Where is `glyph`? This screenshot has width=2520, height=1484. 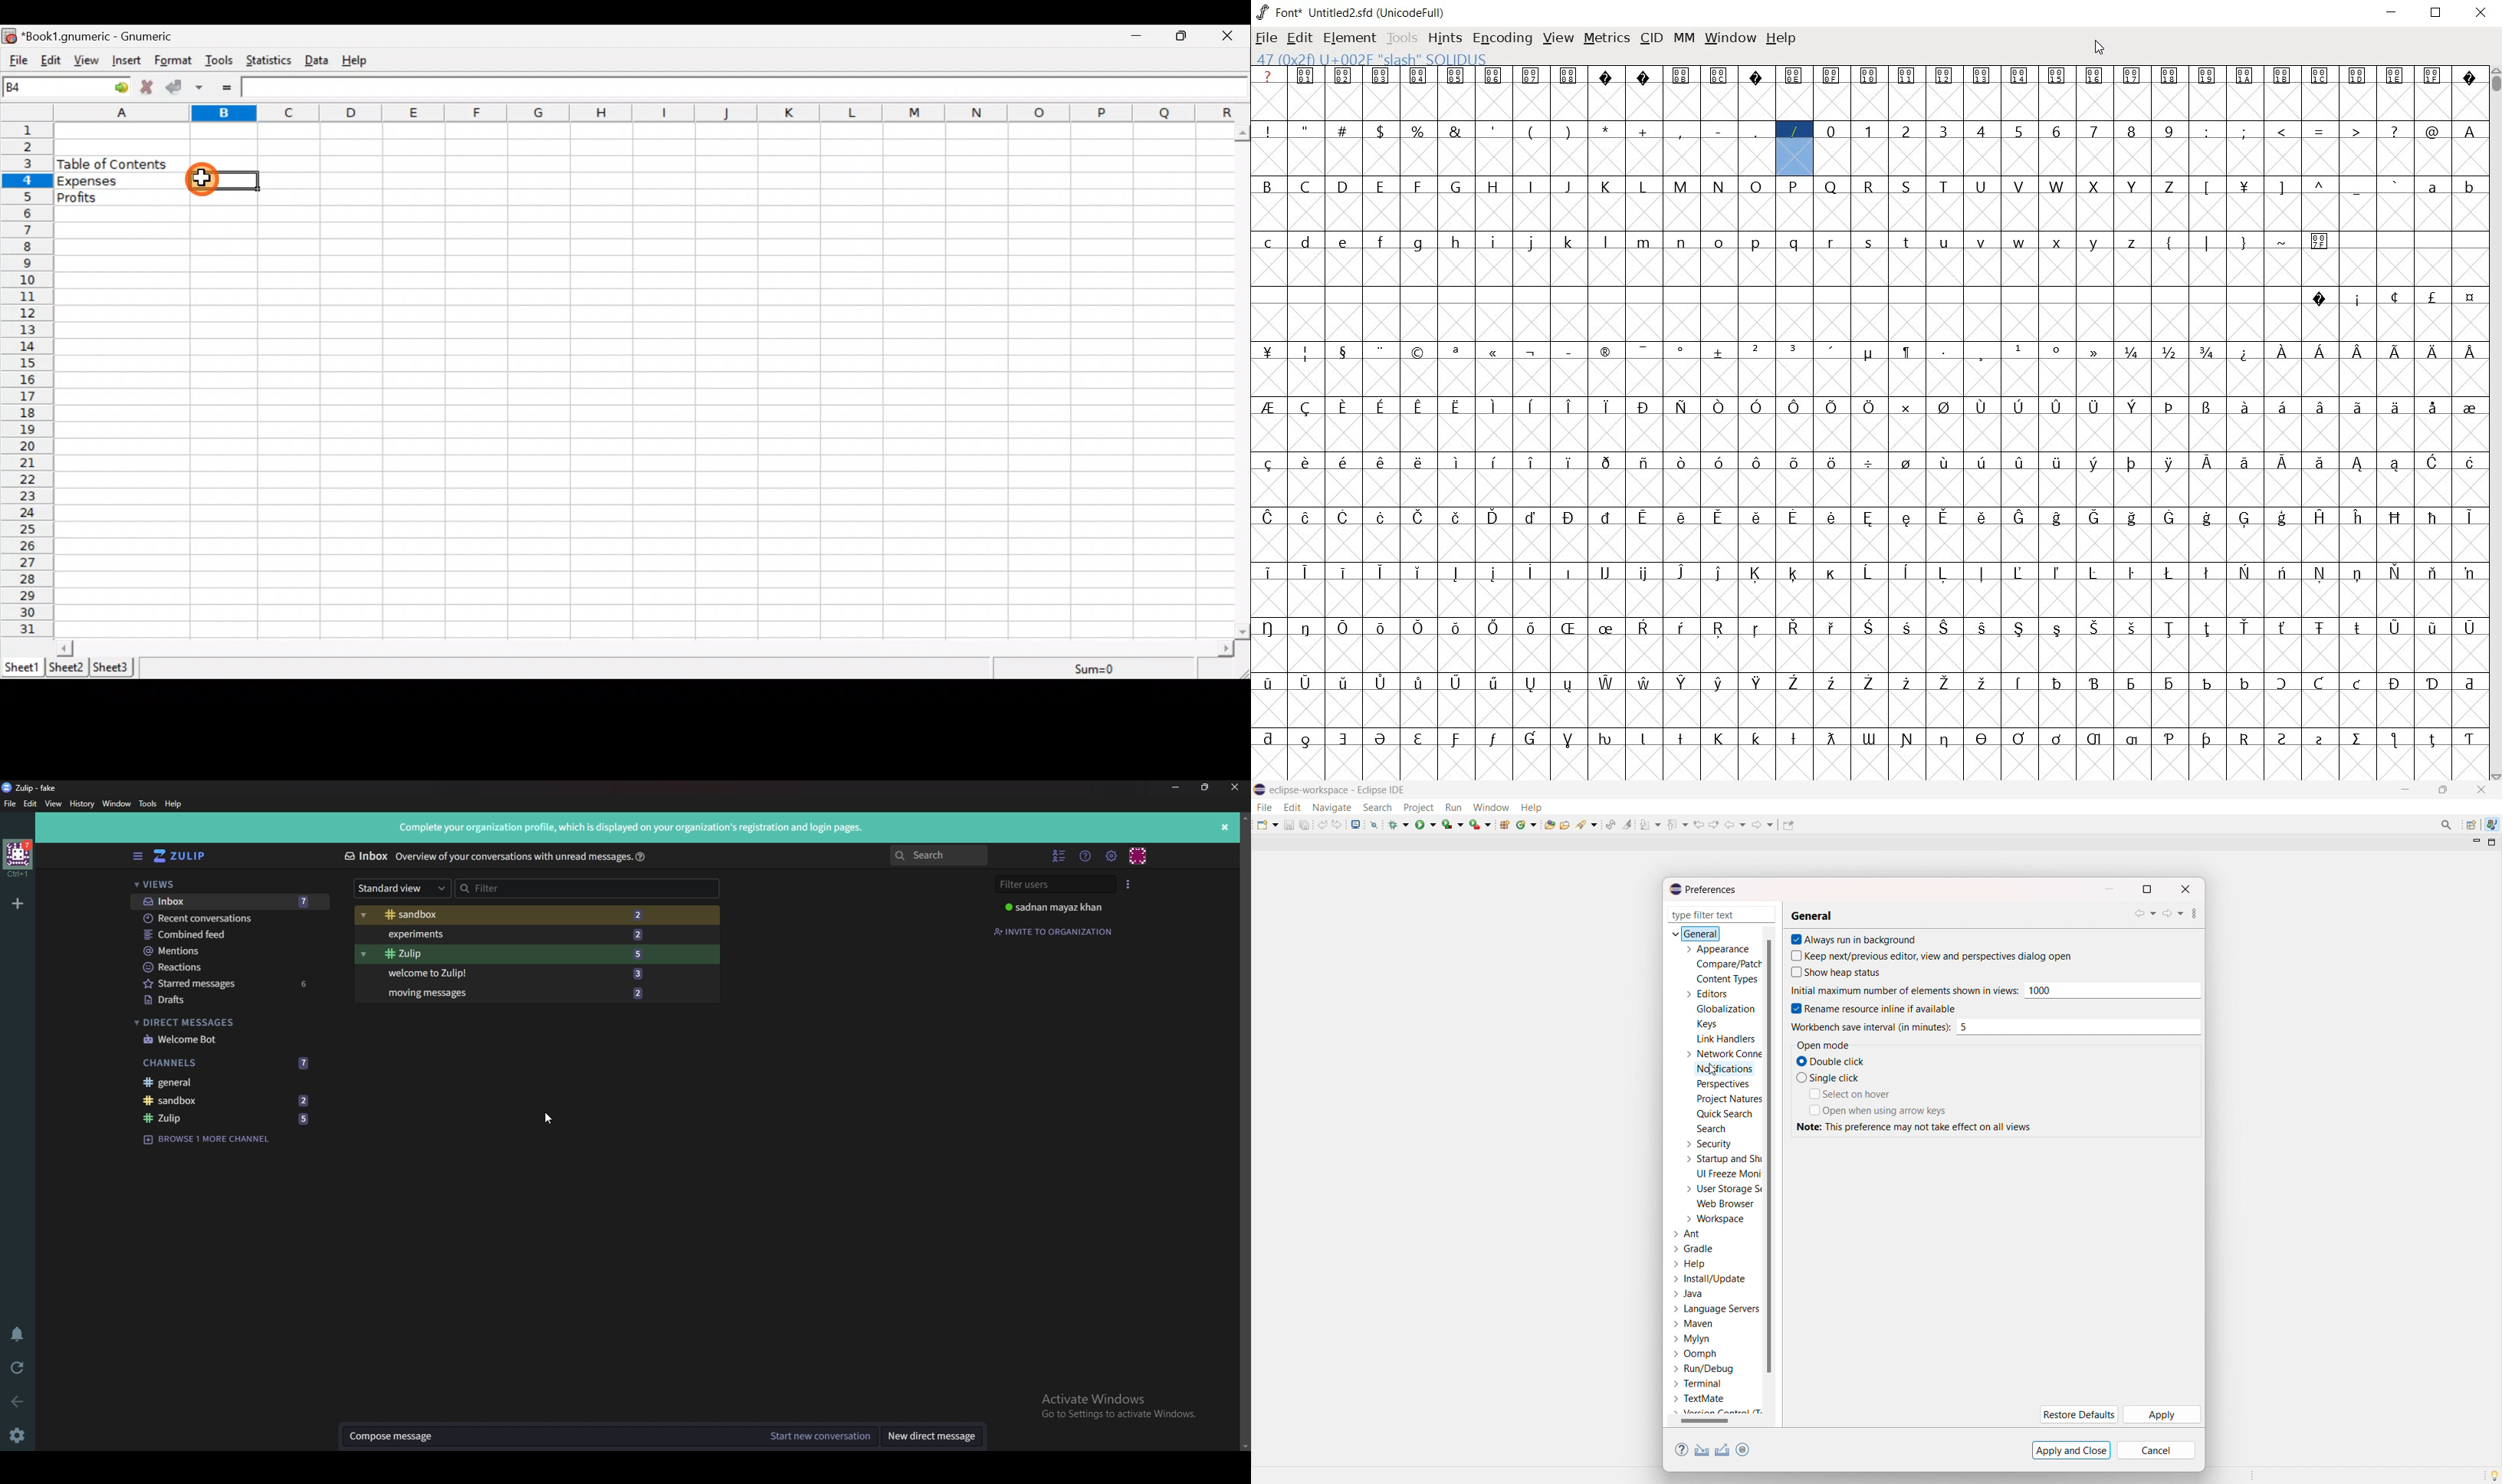 glyph is located at coordinates (2282, 352).